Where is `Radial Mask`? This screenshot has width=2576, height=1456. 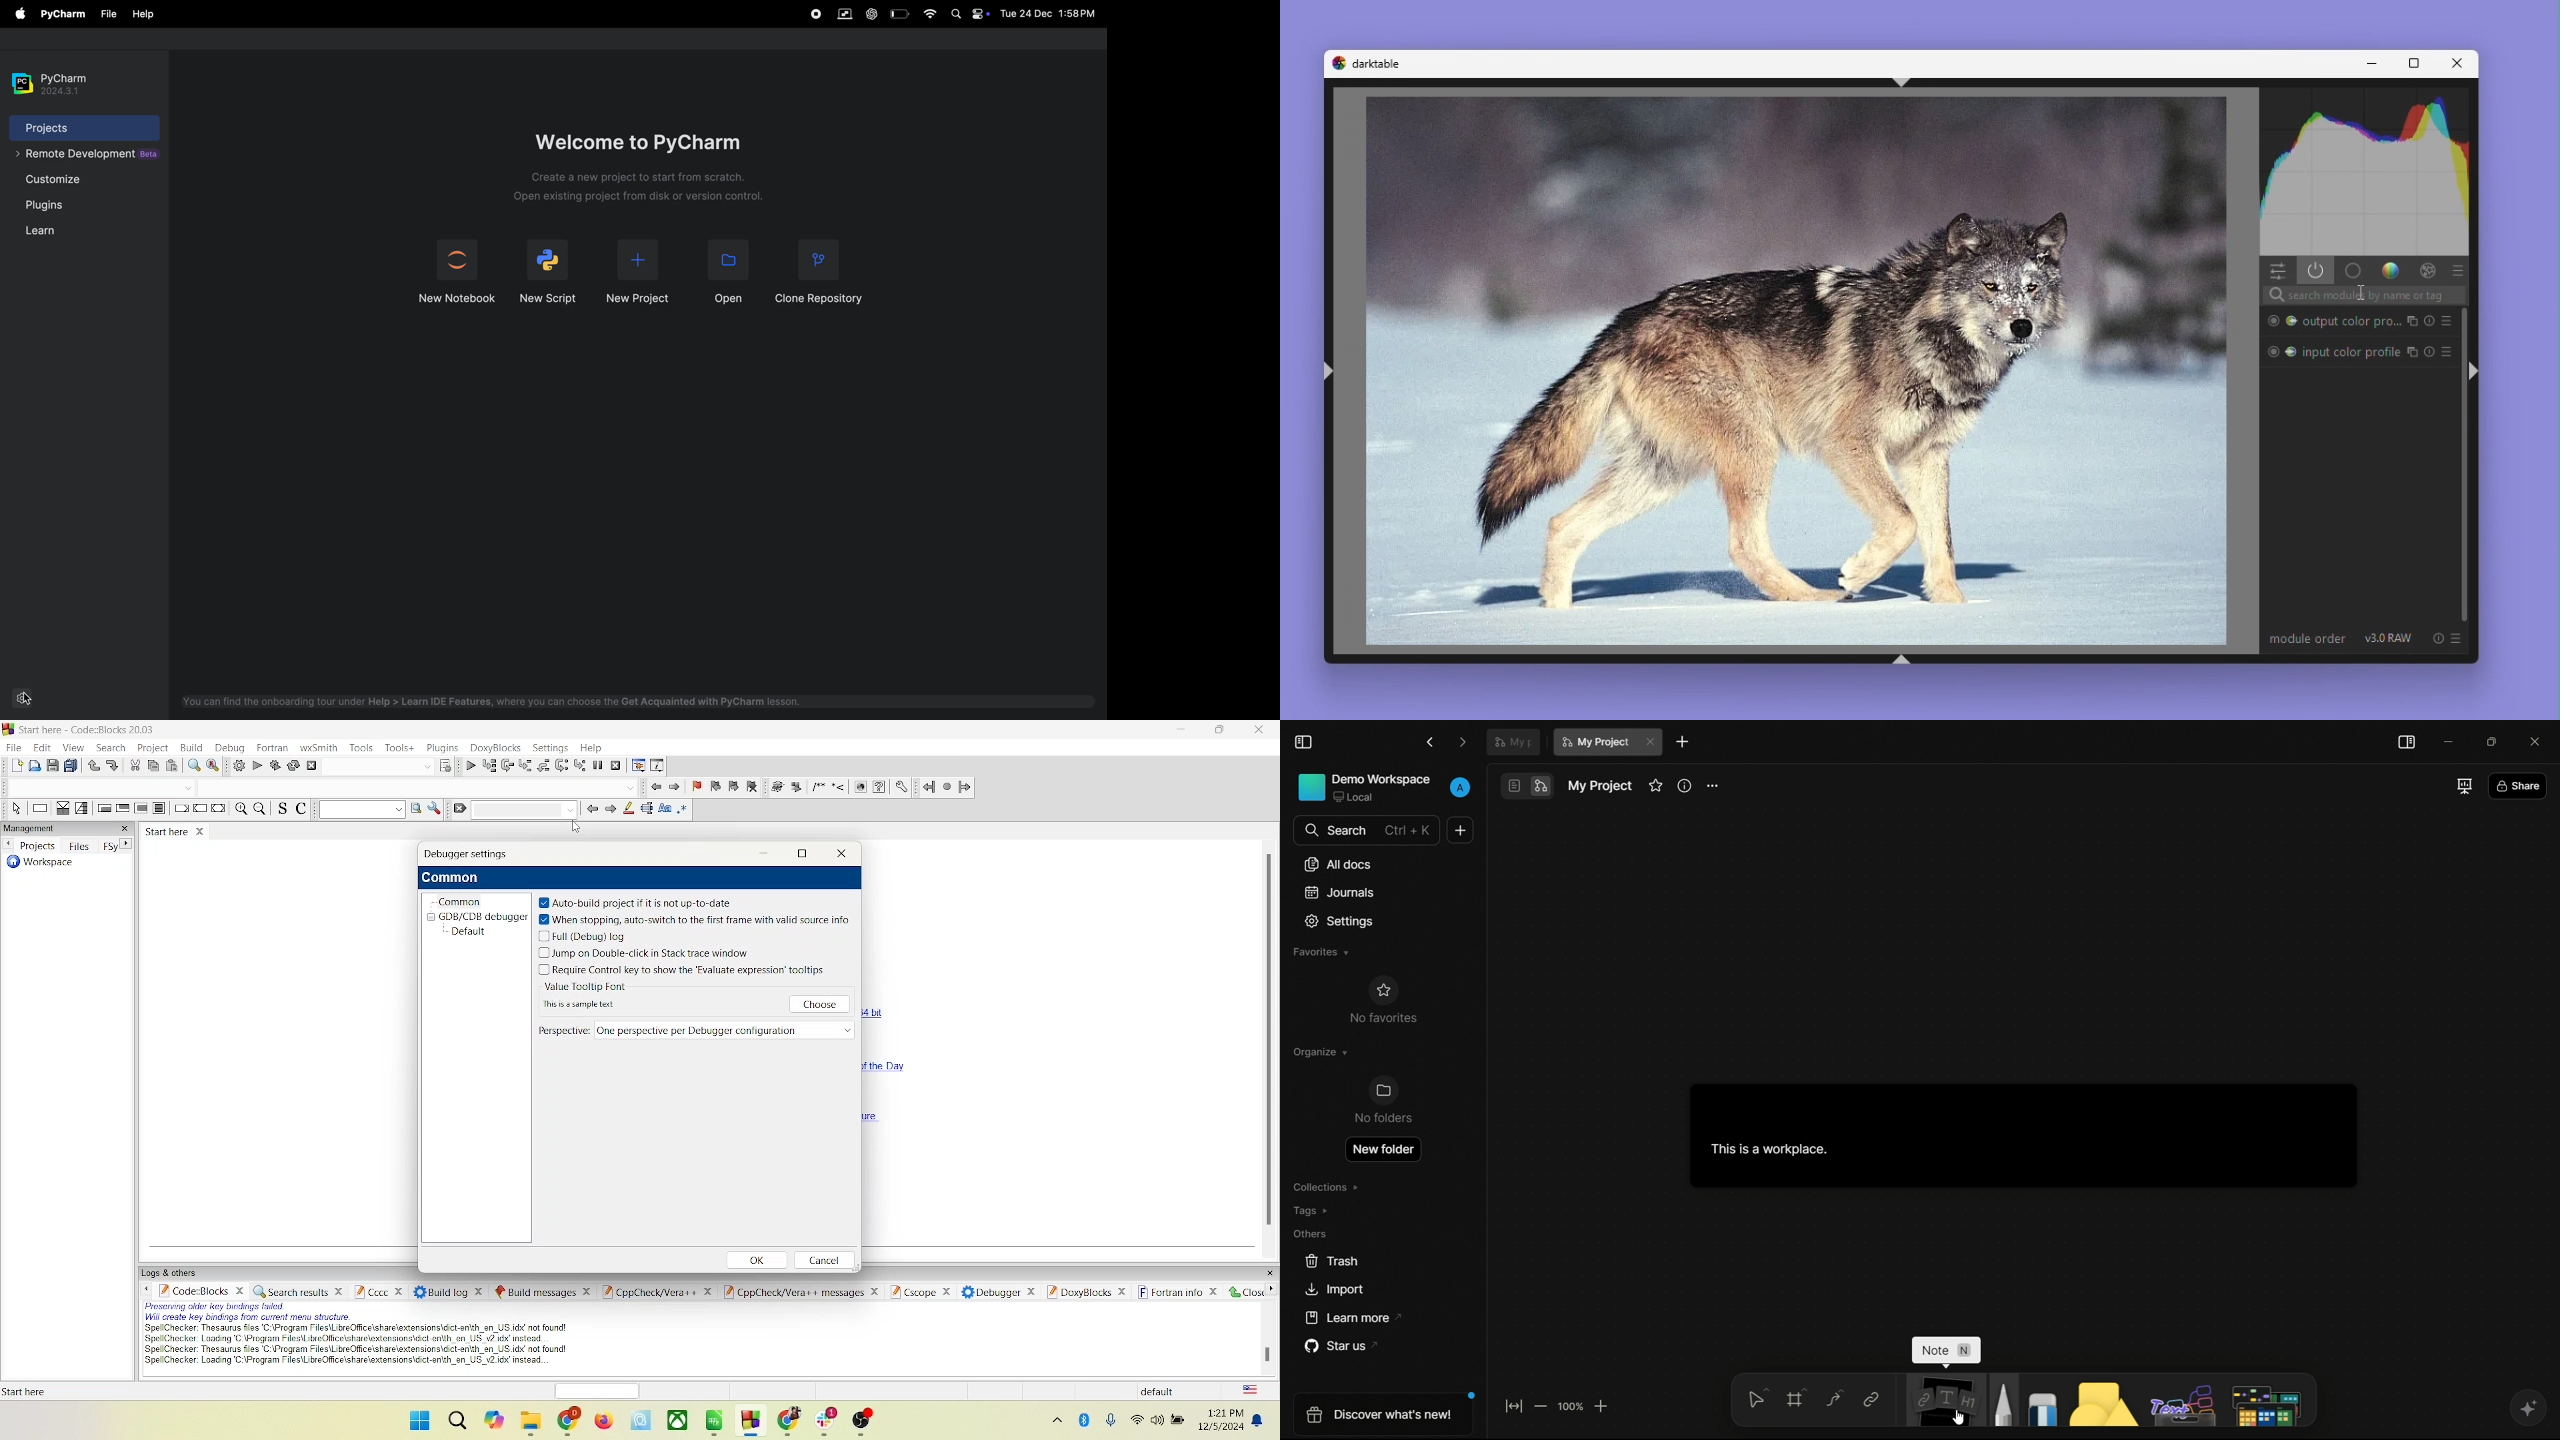 Radial Mask is located at coordinates (2271, 353).